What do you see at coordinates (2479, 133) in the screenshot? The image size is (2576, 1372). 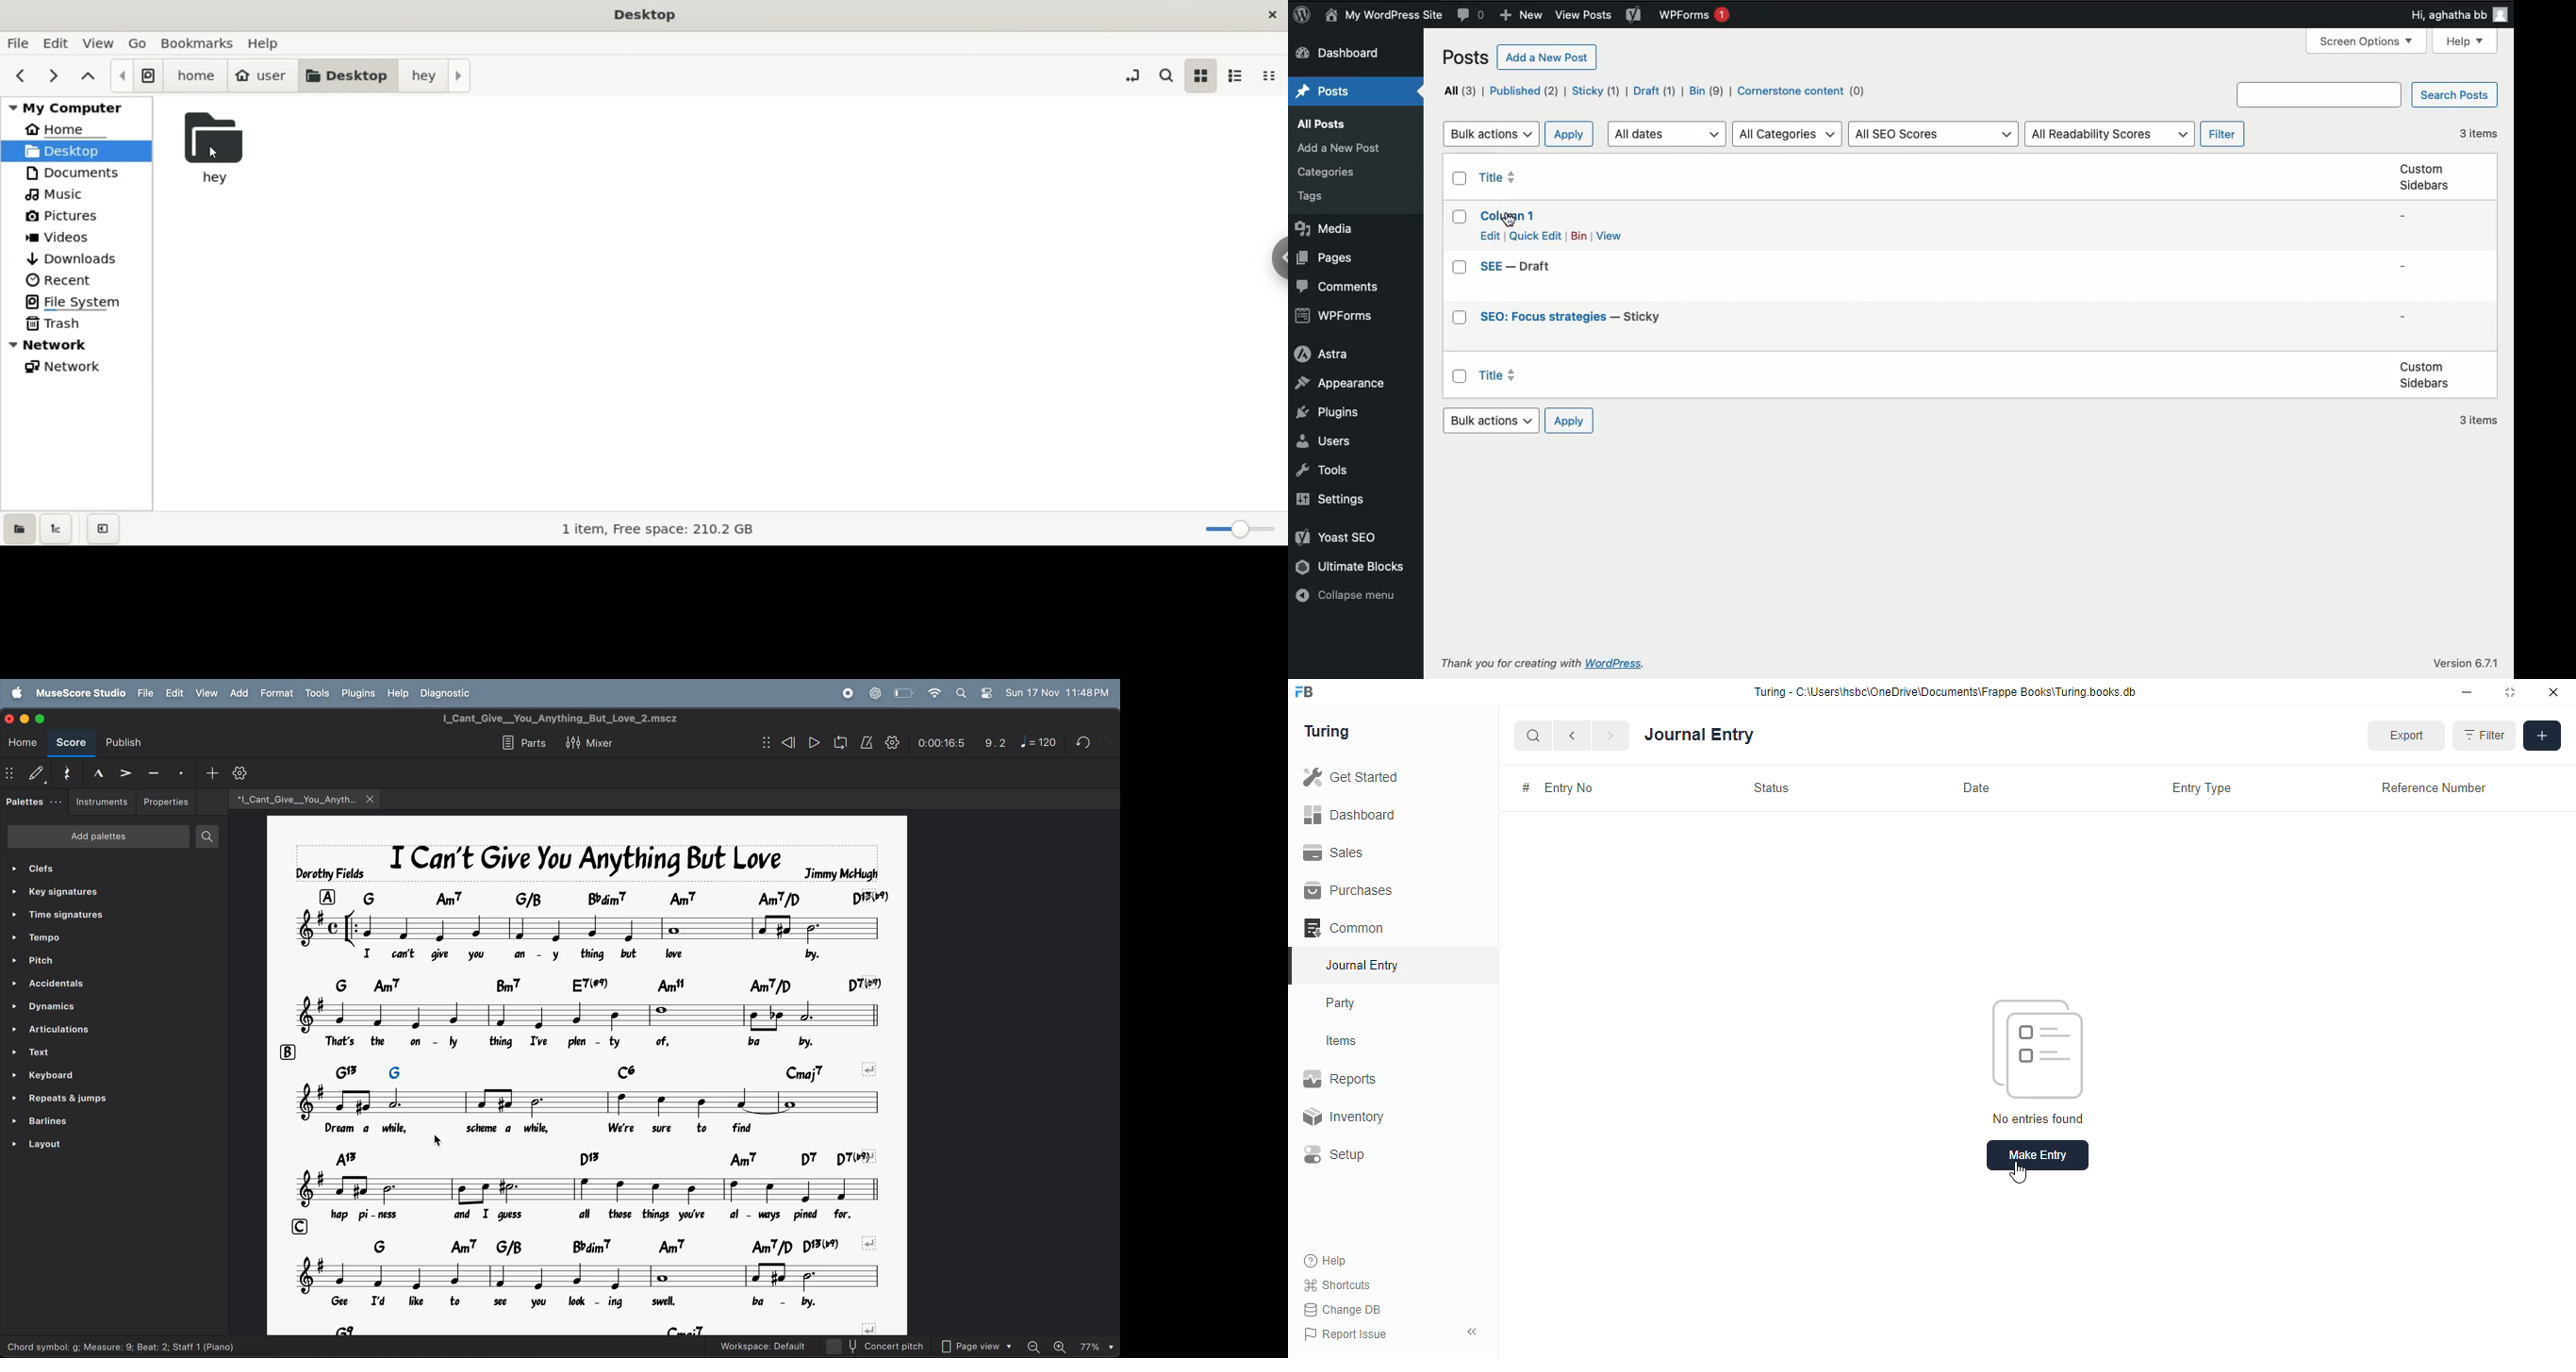 I see `3 items ` at bounding box center [2479, 133].